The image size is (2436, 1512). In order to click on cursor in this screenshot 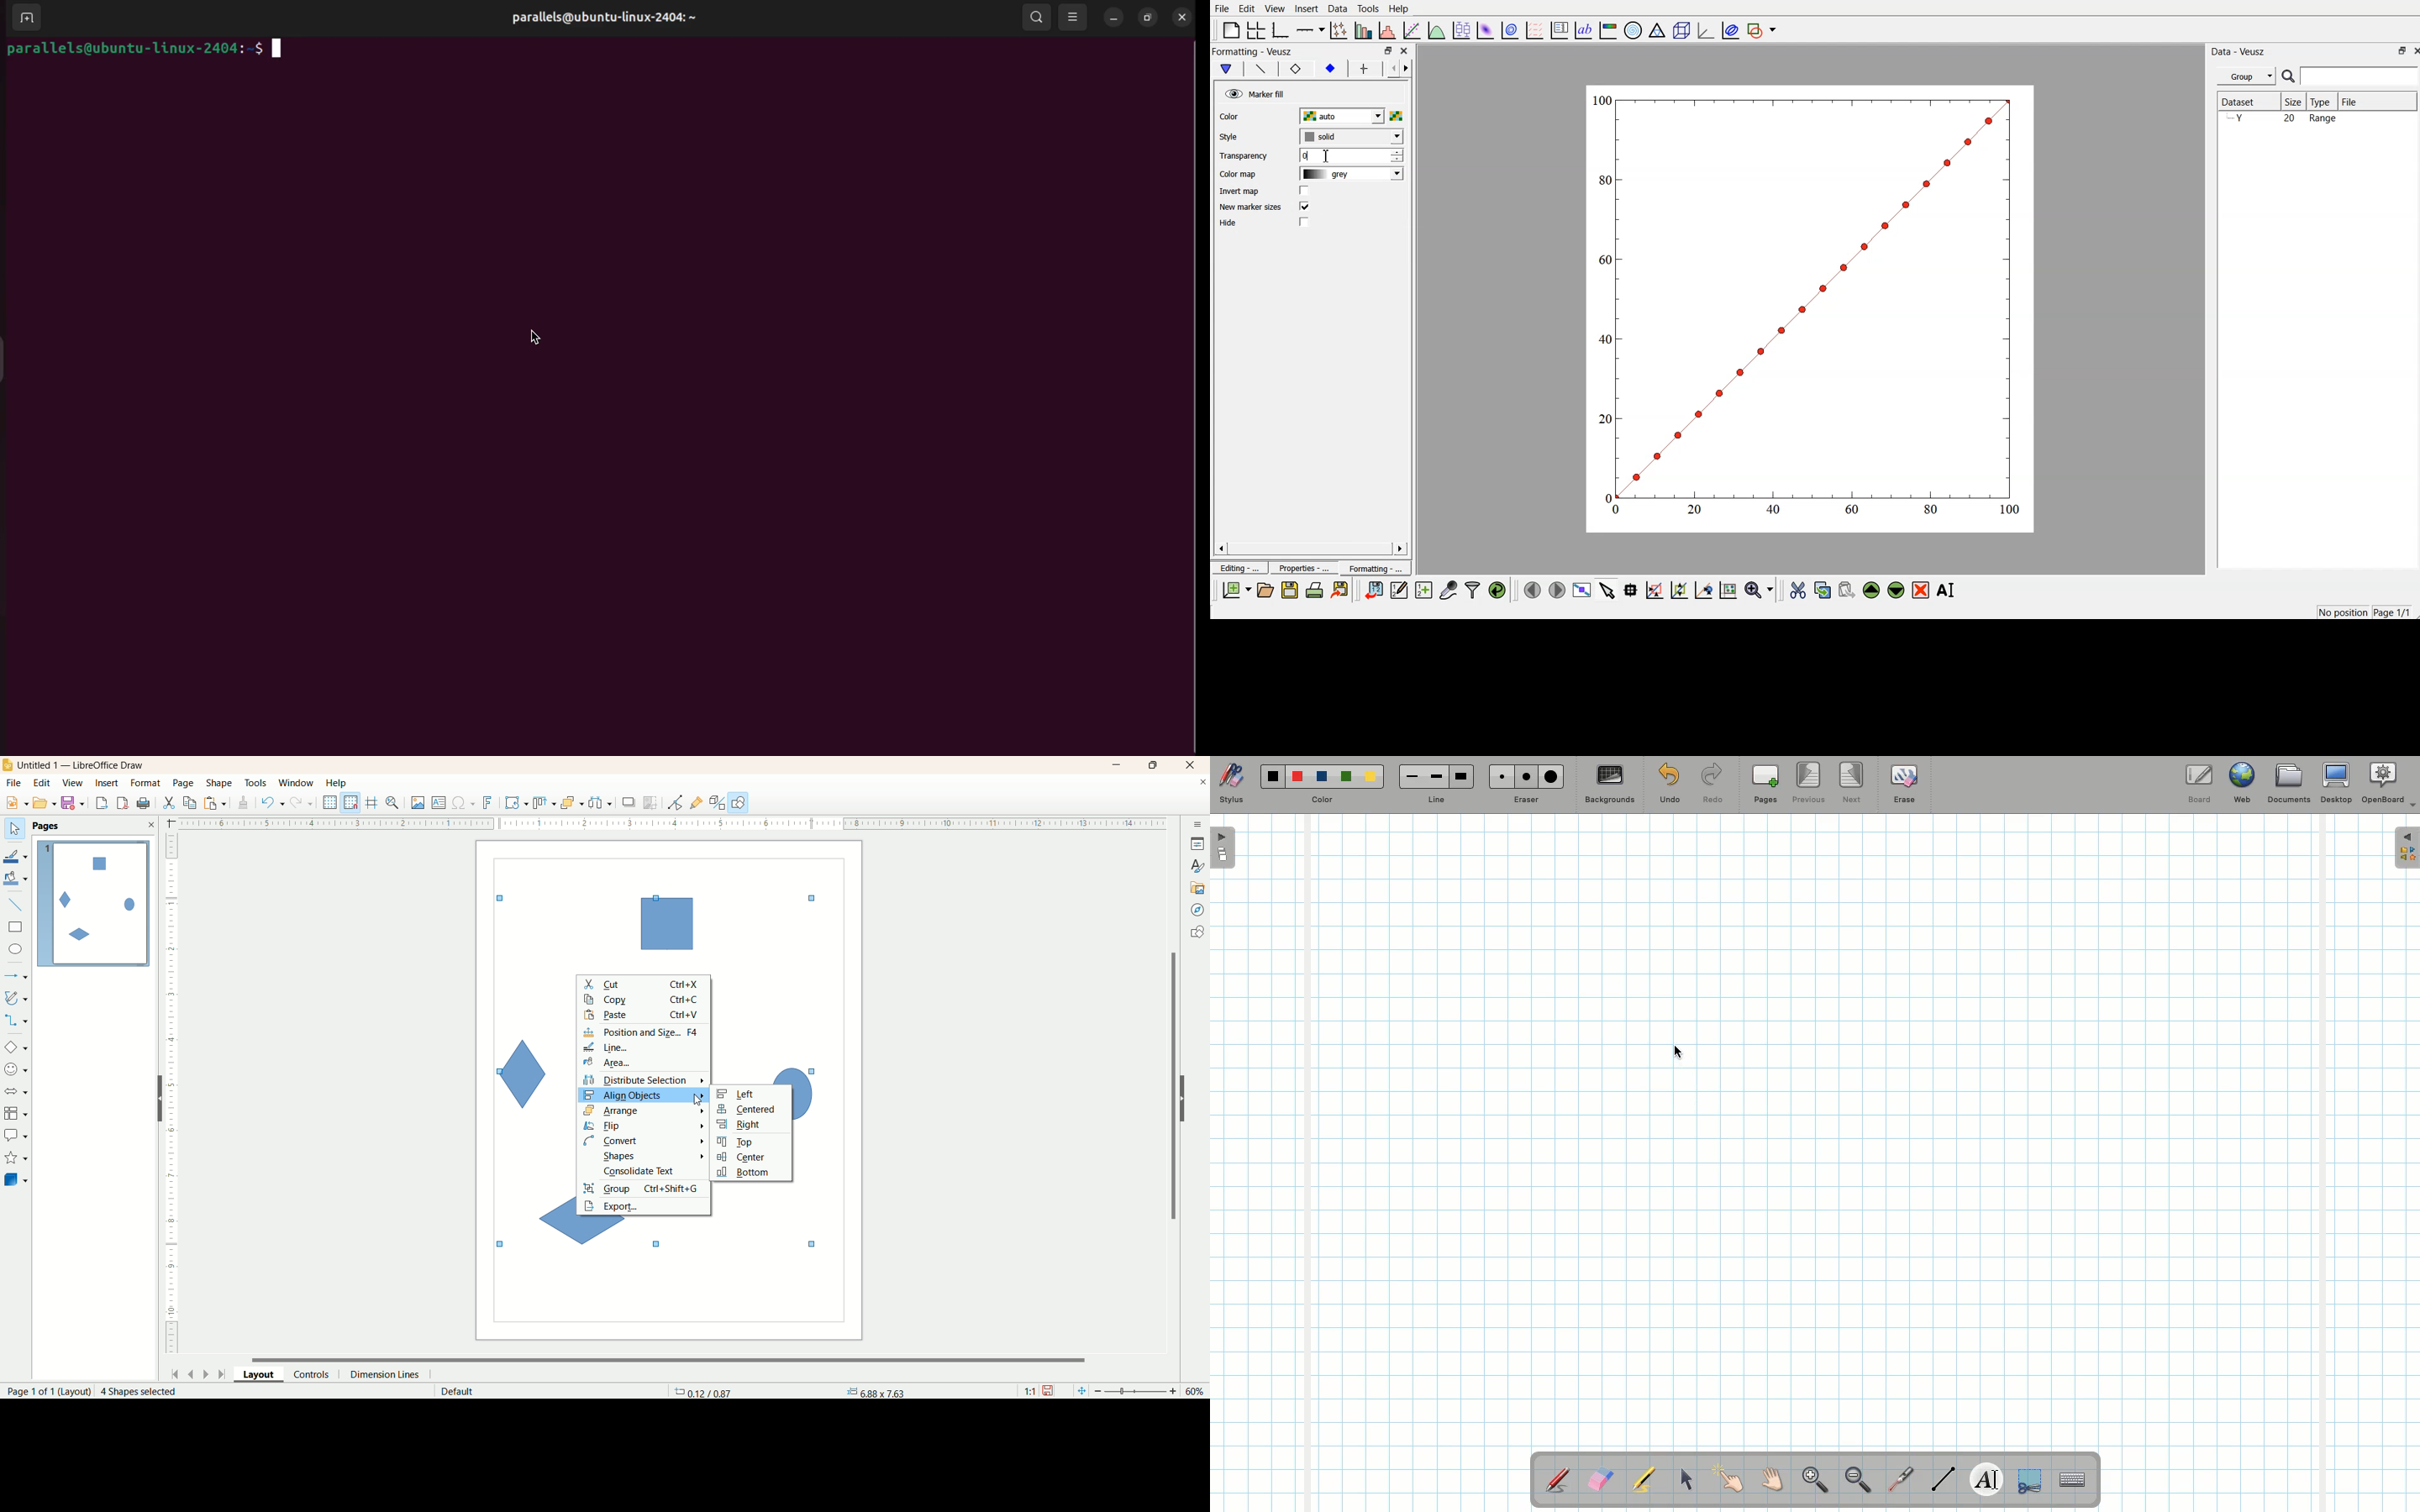, I will do `click(1681, 1052)`.